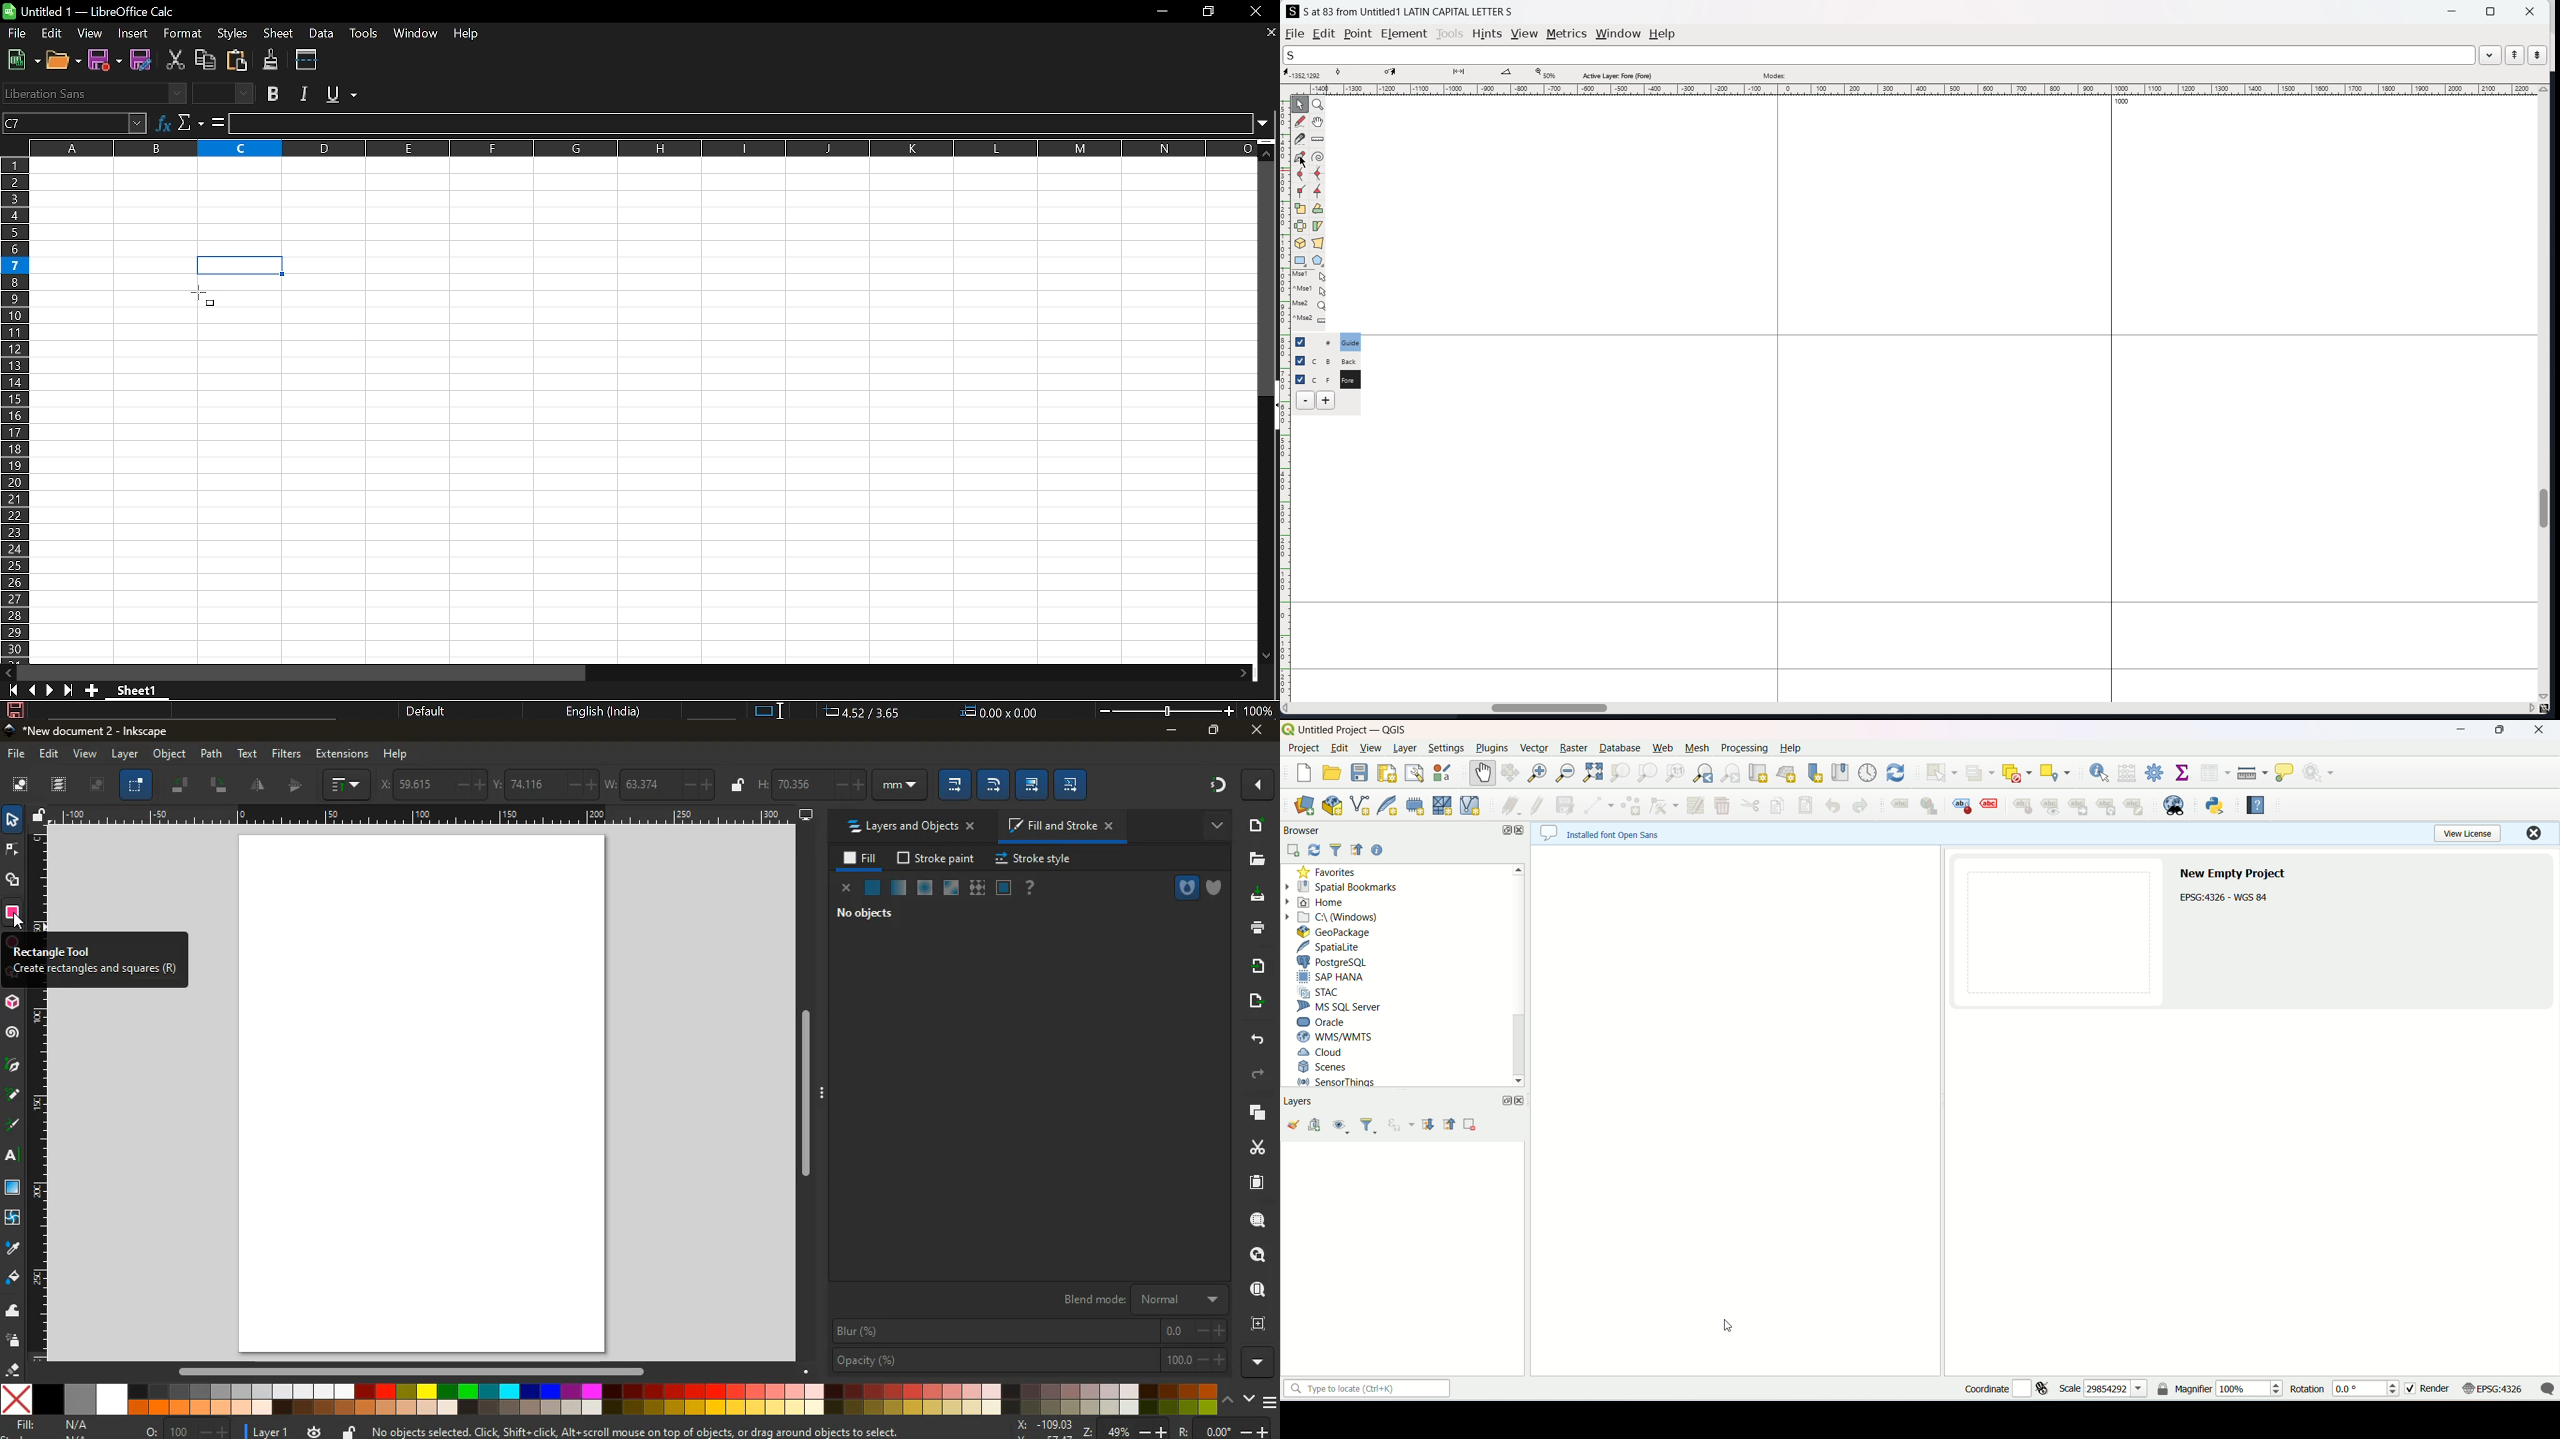 The width and height of the screenshot is (2576, 1456). What do you see at coordinates (1403, 749) in the screenshot?
I see `layer` at bounding box center [1403, 749].